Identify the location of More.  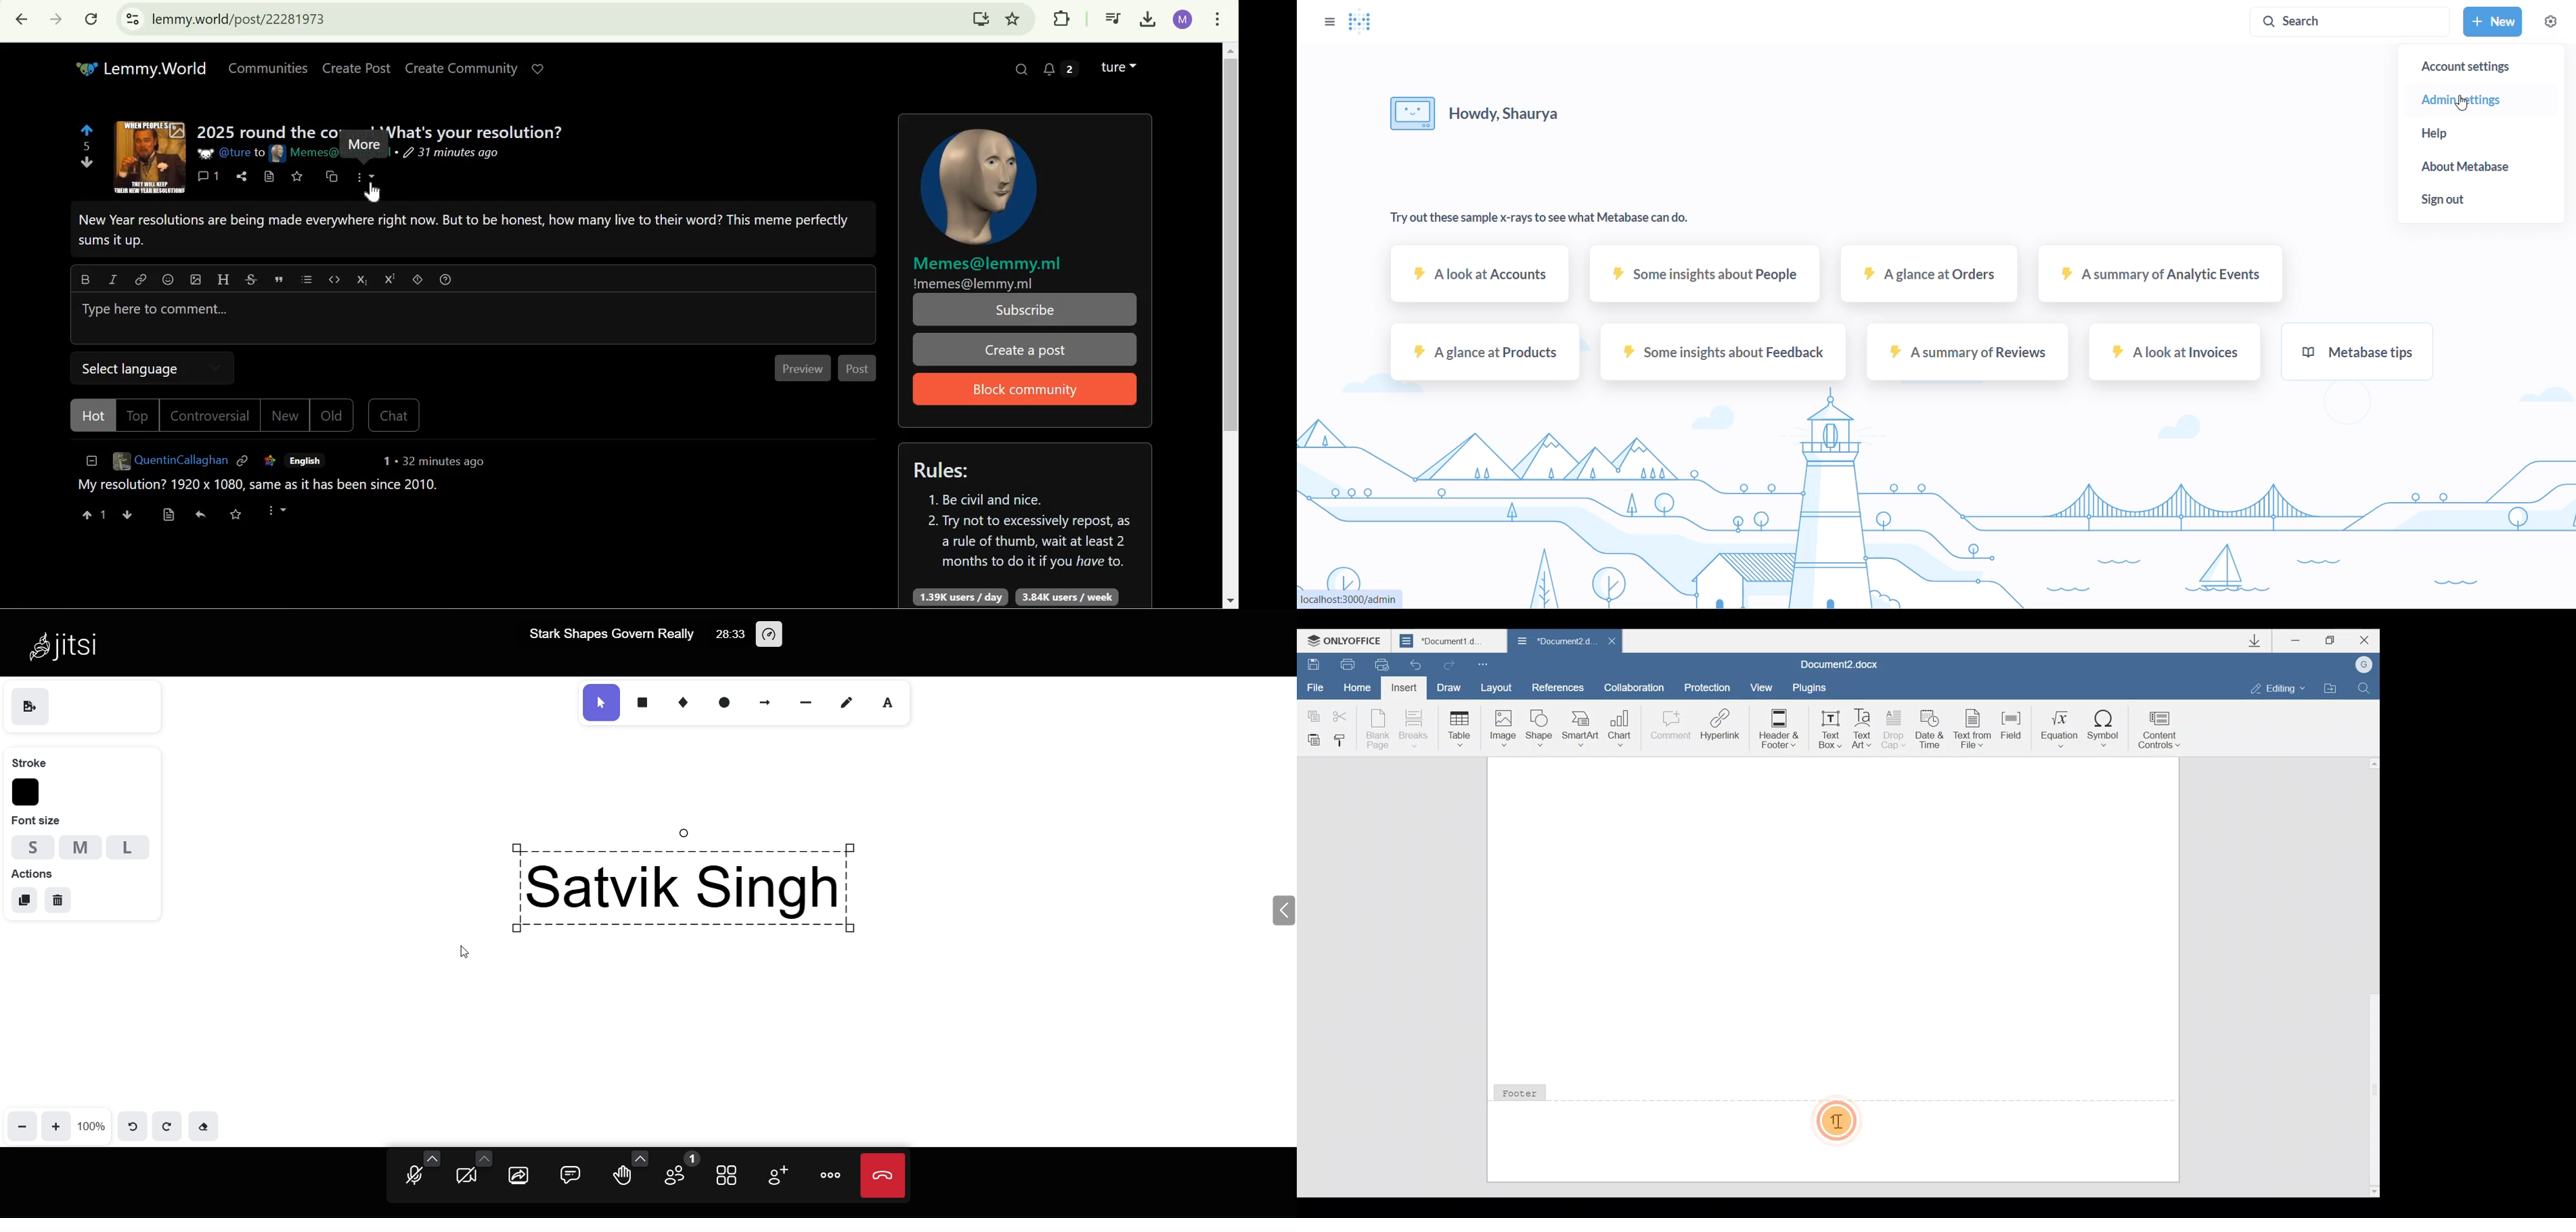
(367, 147).